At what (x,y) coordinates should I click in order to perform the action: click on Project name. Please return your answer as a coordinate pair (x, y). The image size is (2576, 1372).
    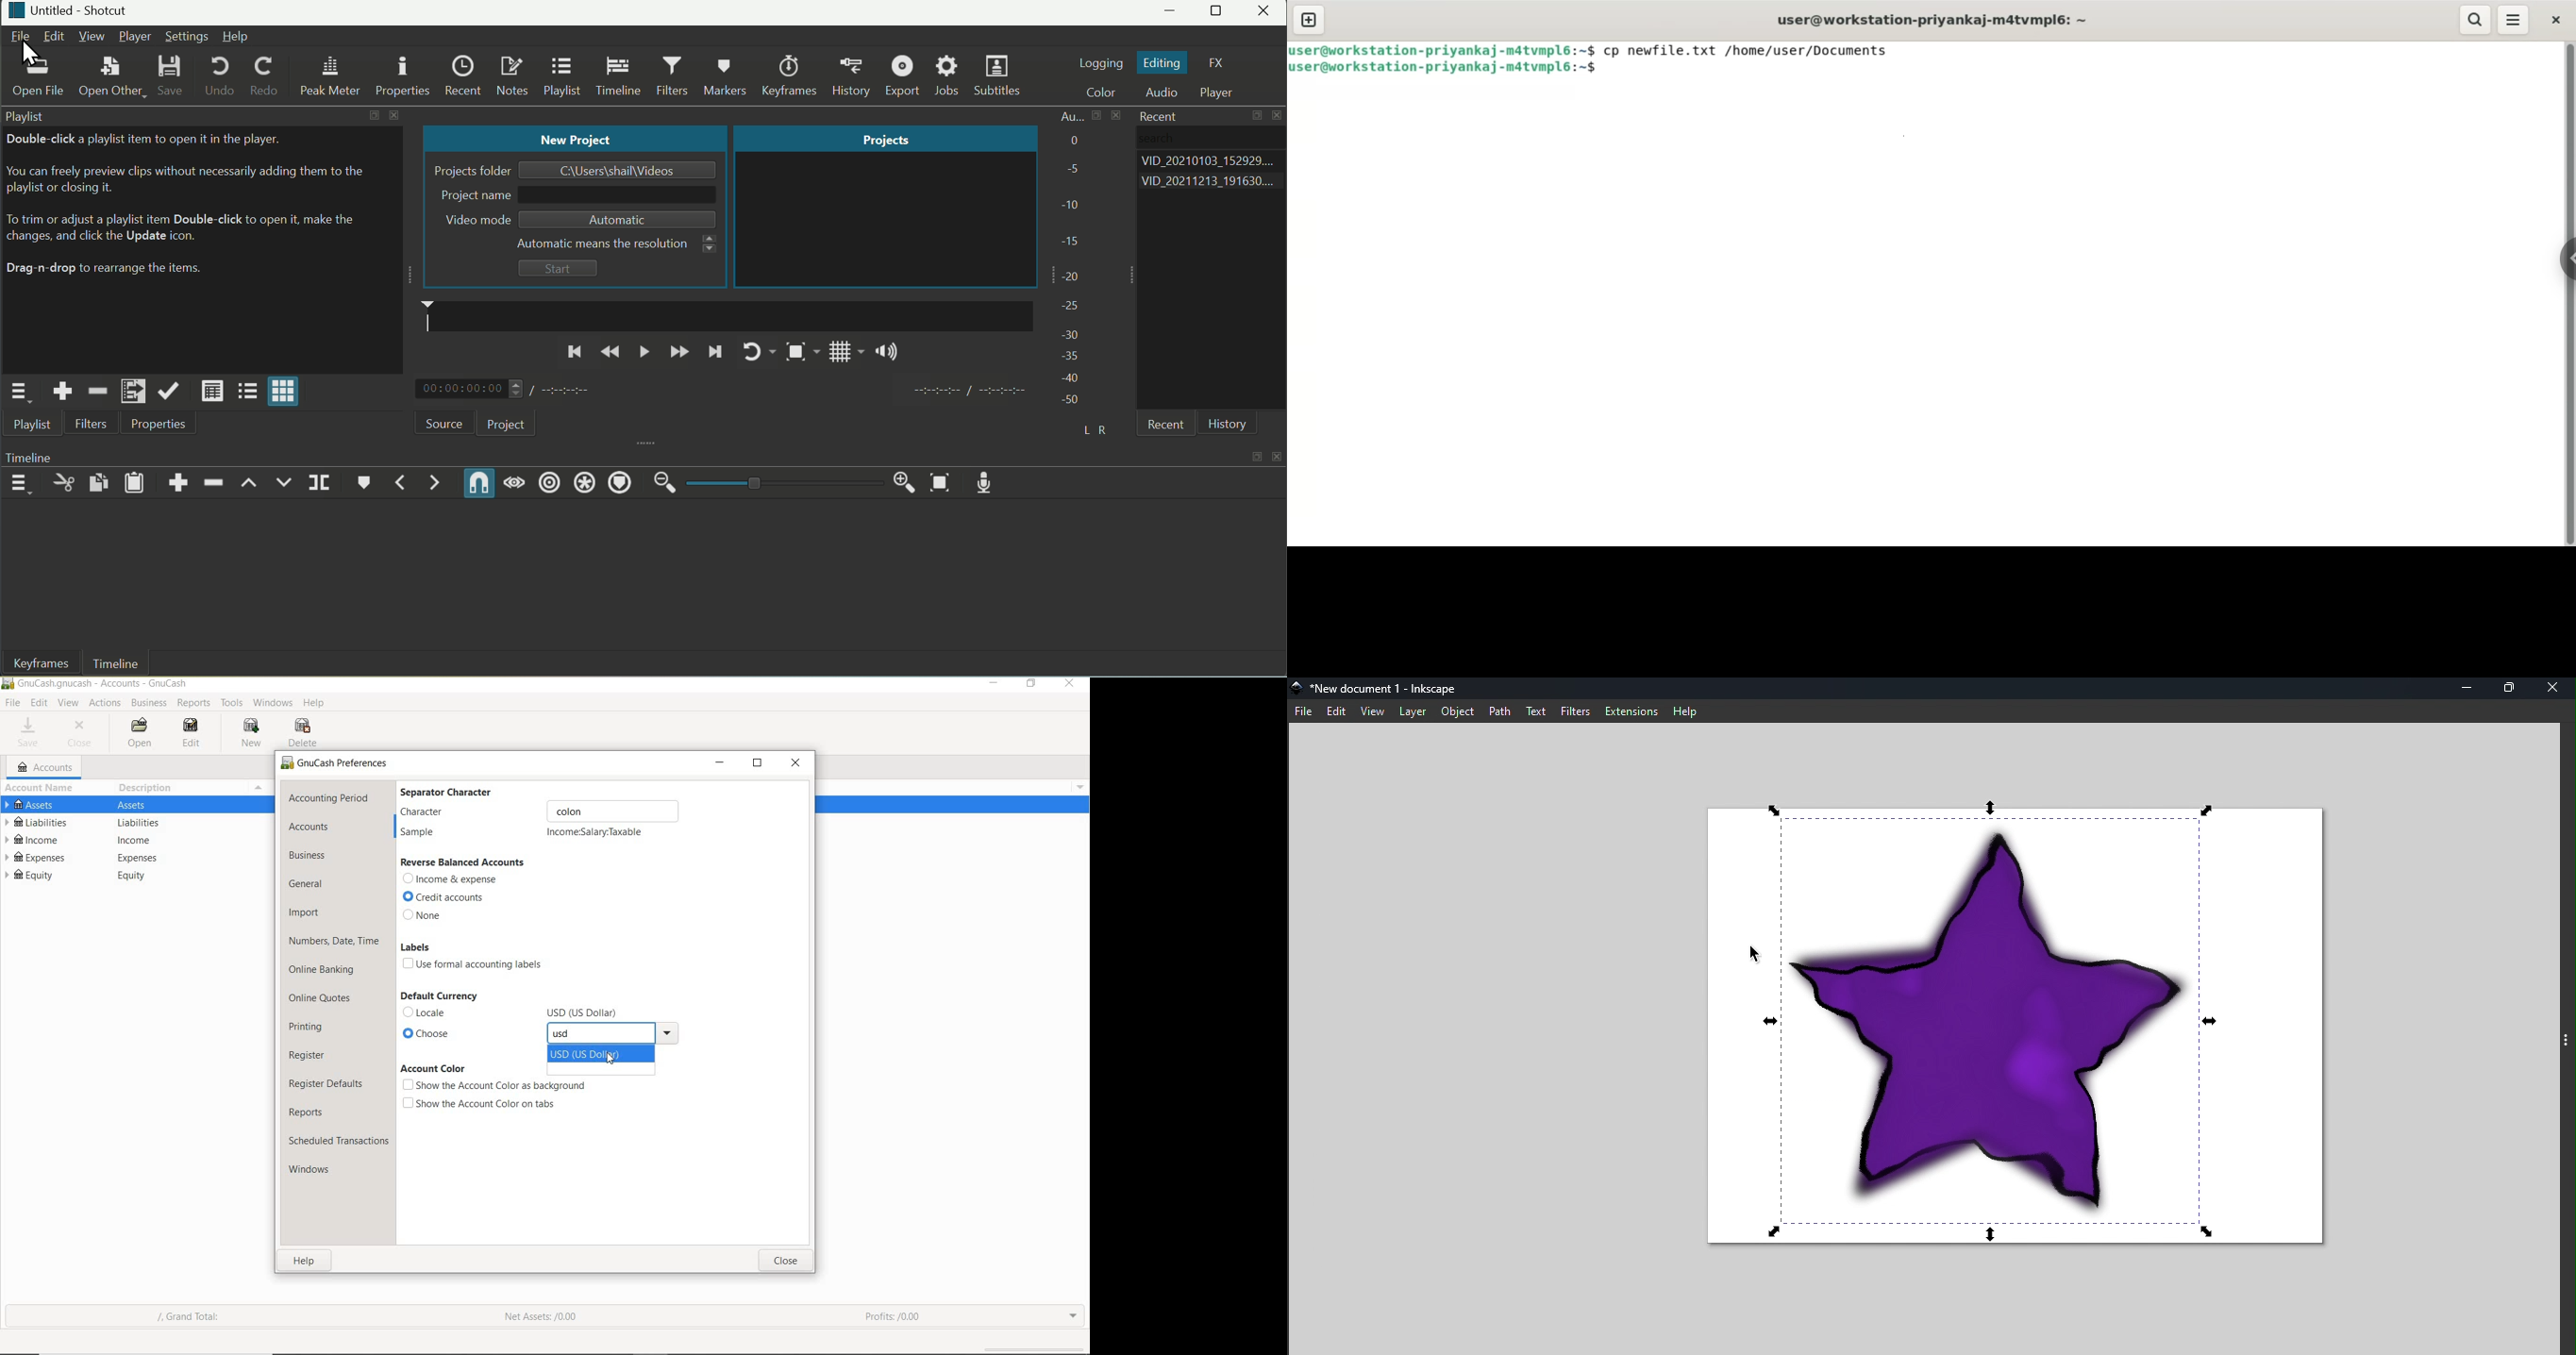
    Looking at the image, I should click on (472, 196).